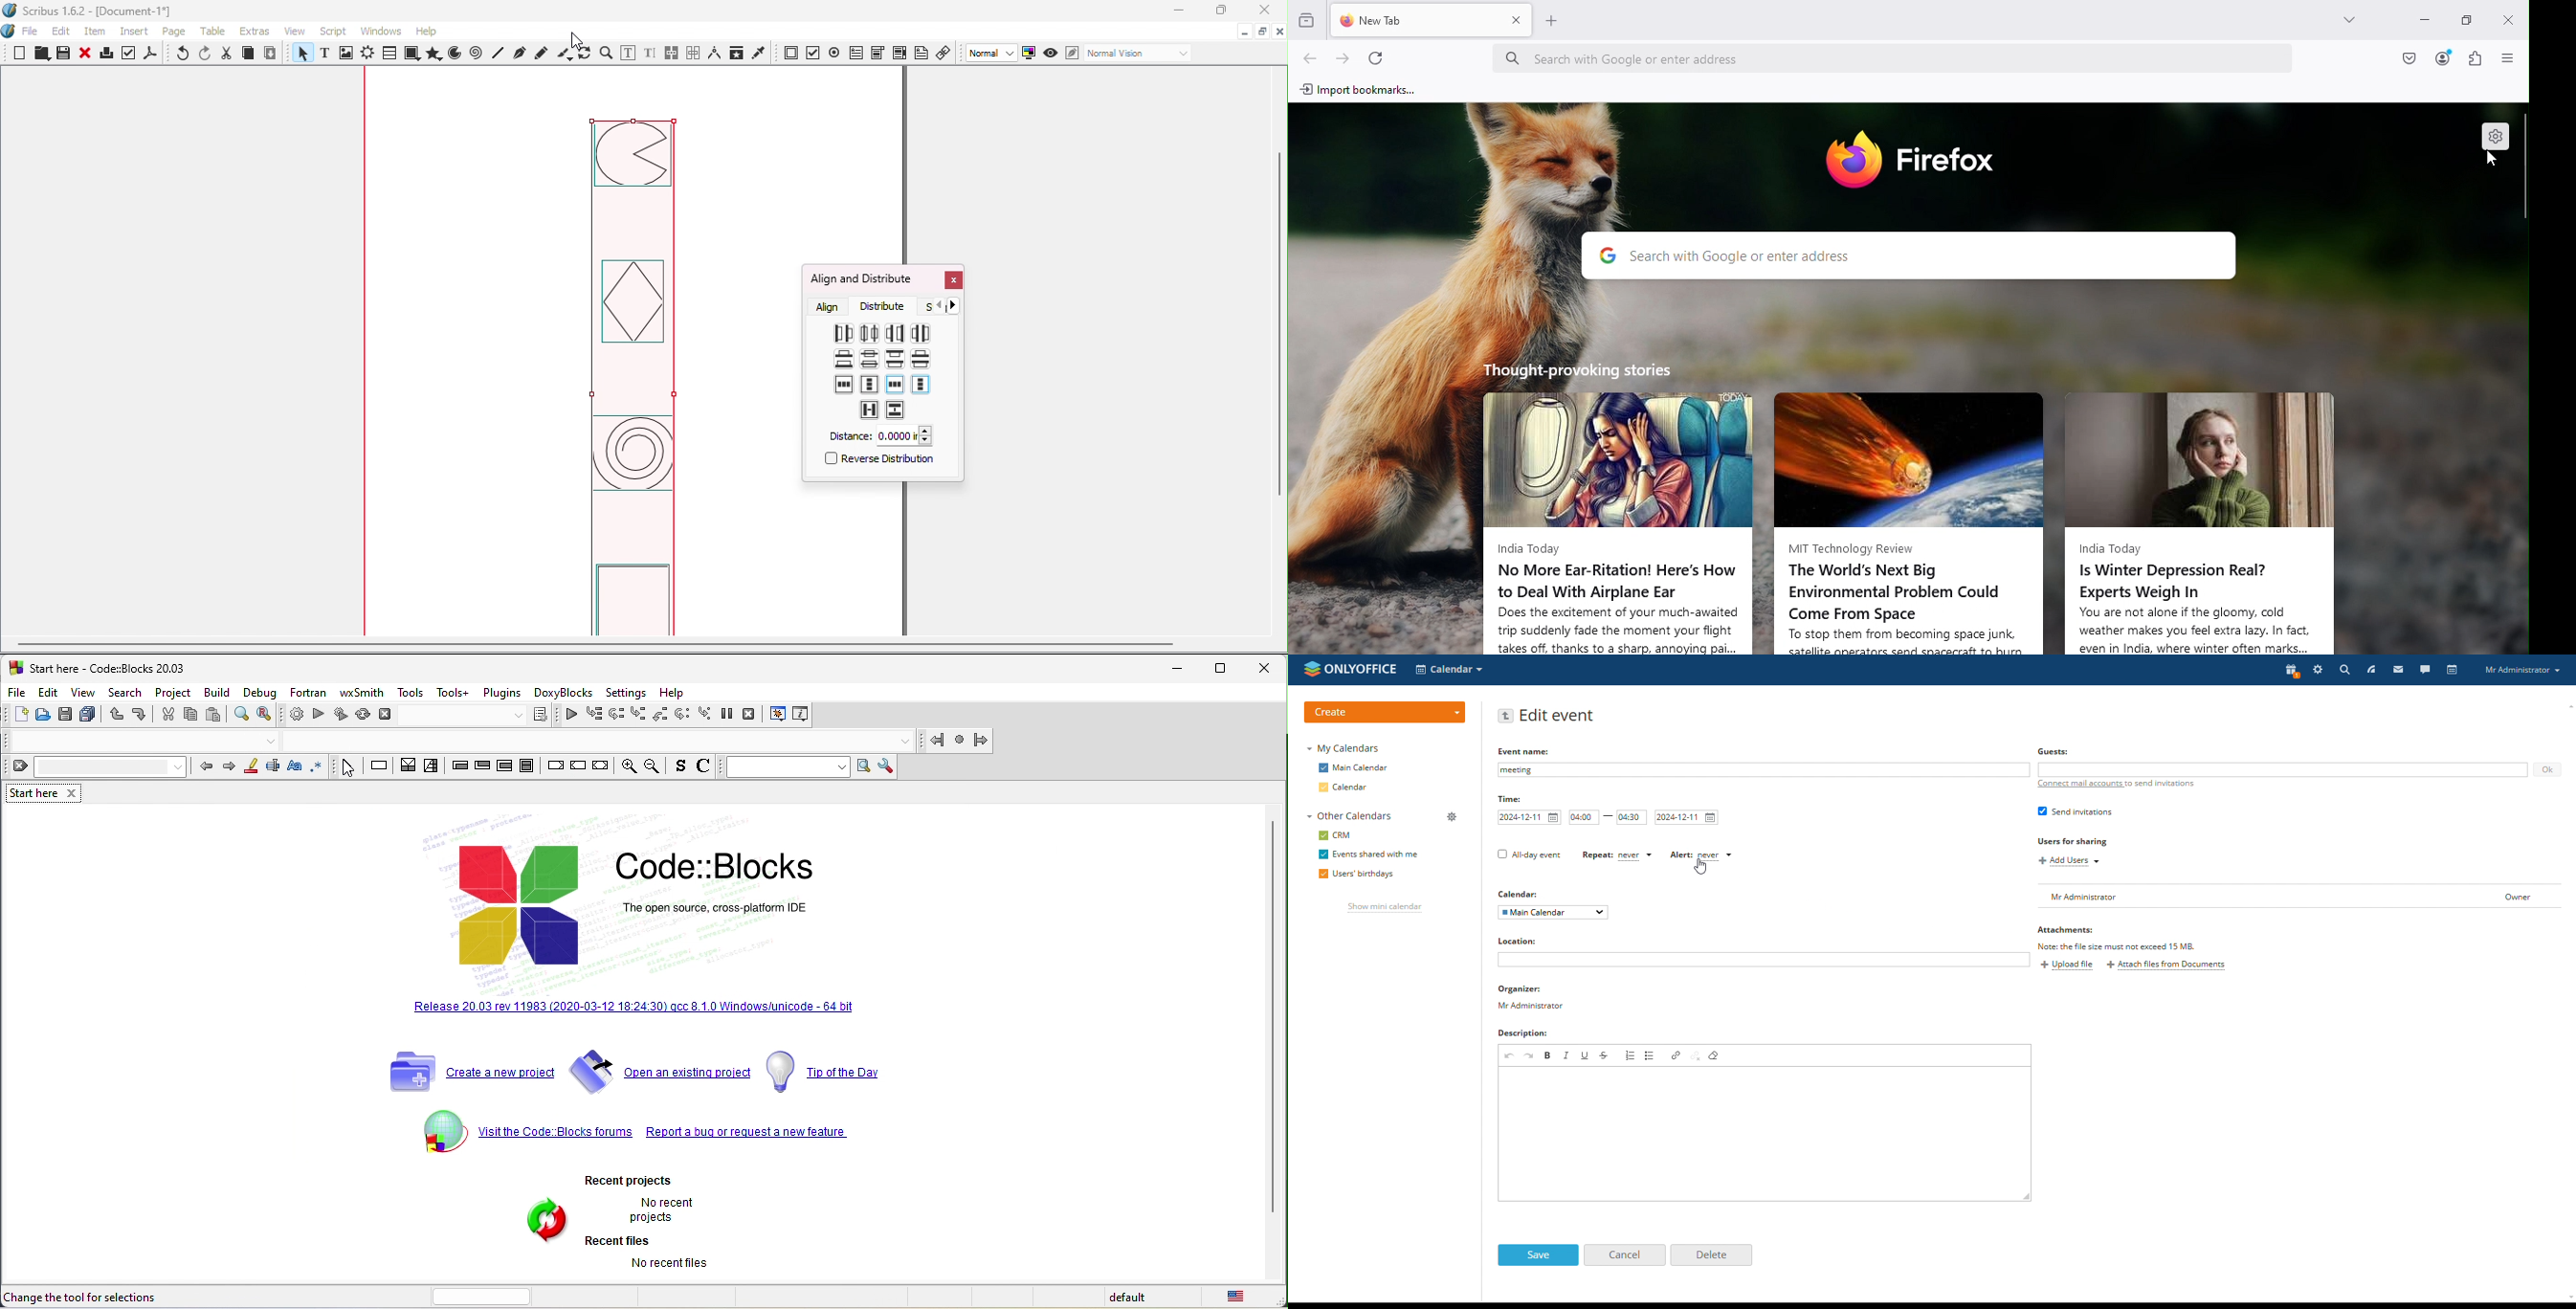 Image resolution: width=2576 pixels, height=1316 pixels. Describe the element at coordinates (255, 768) in the screenshot. I see `highlight` at that location.